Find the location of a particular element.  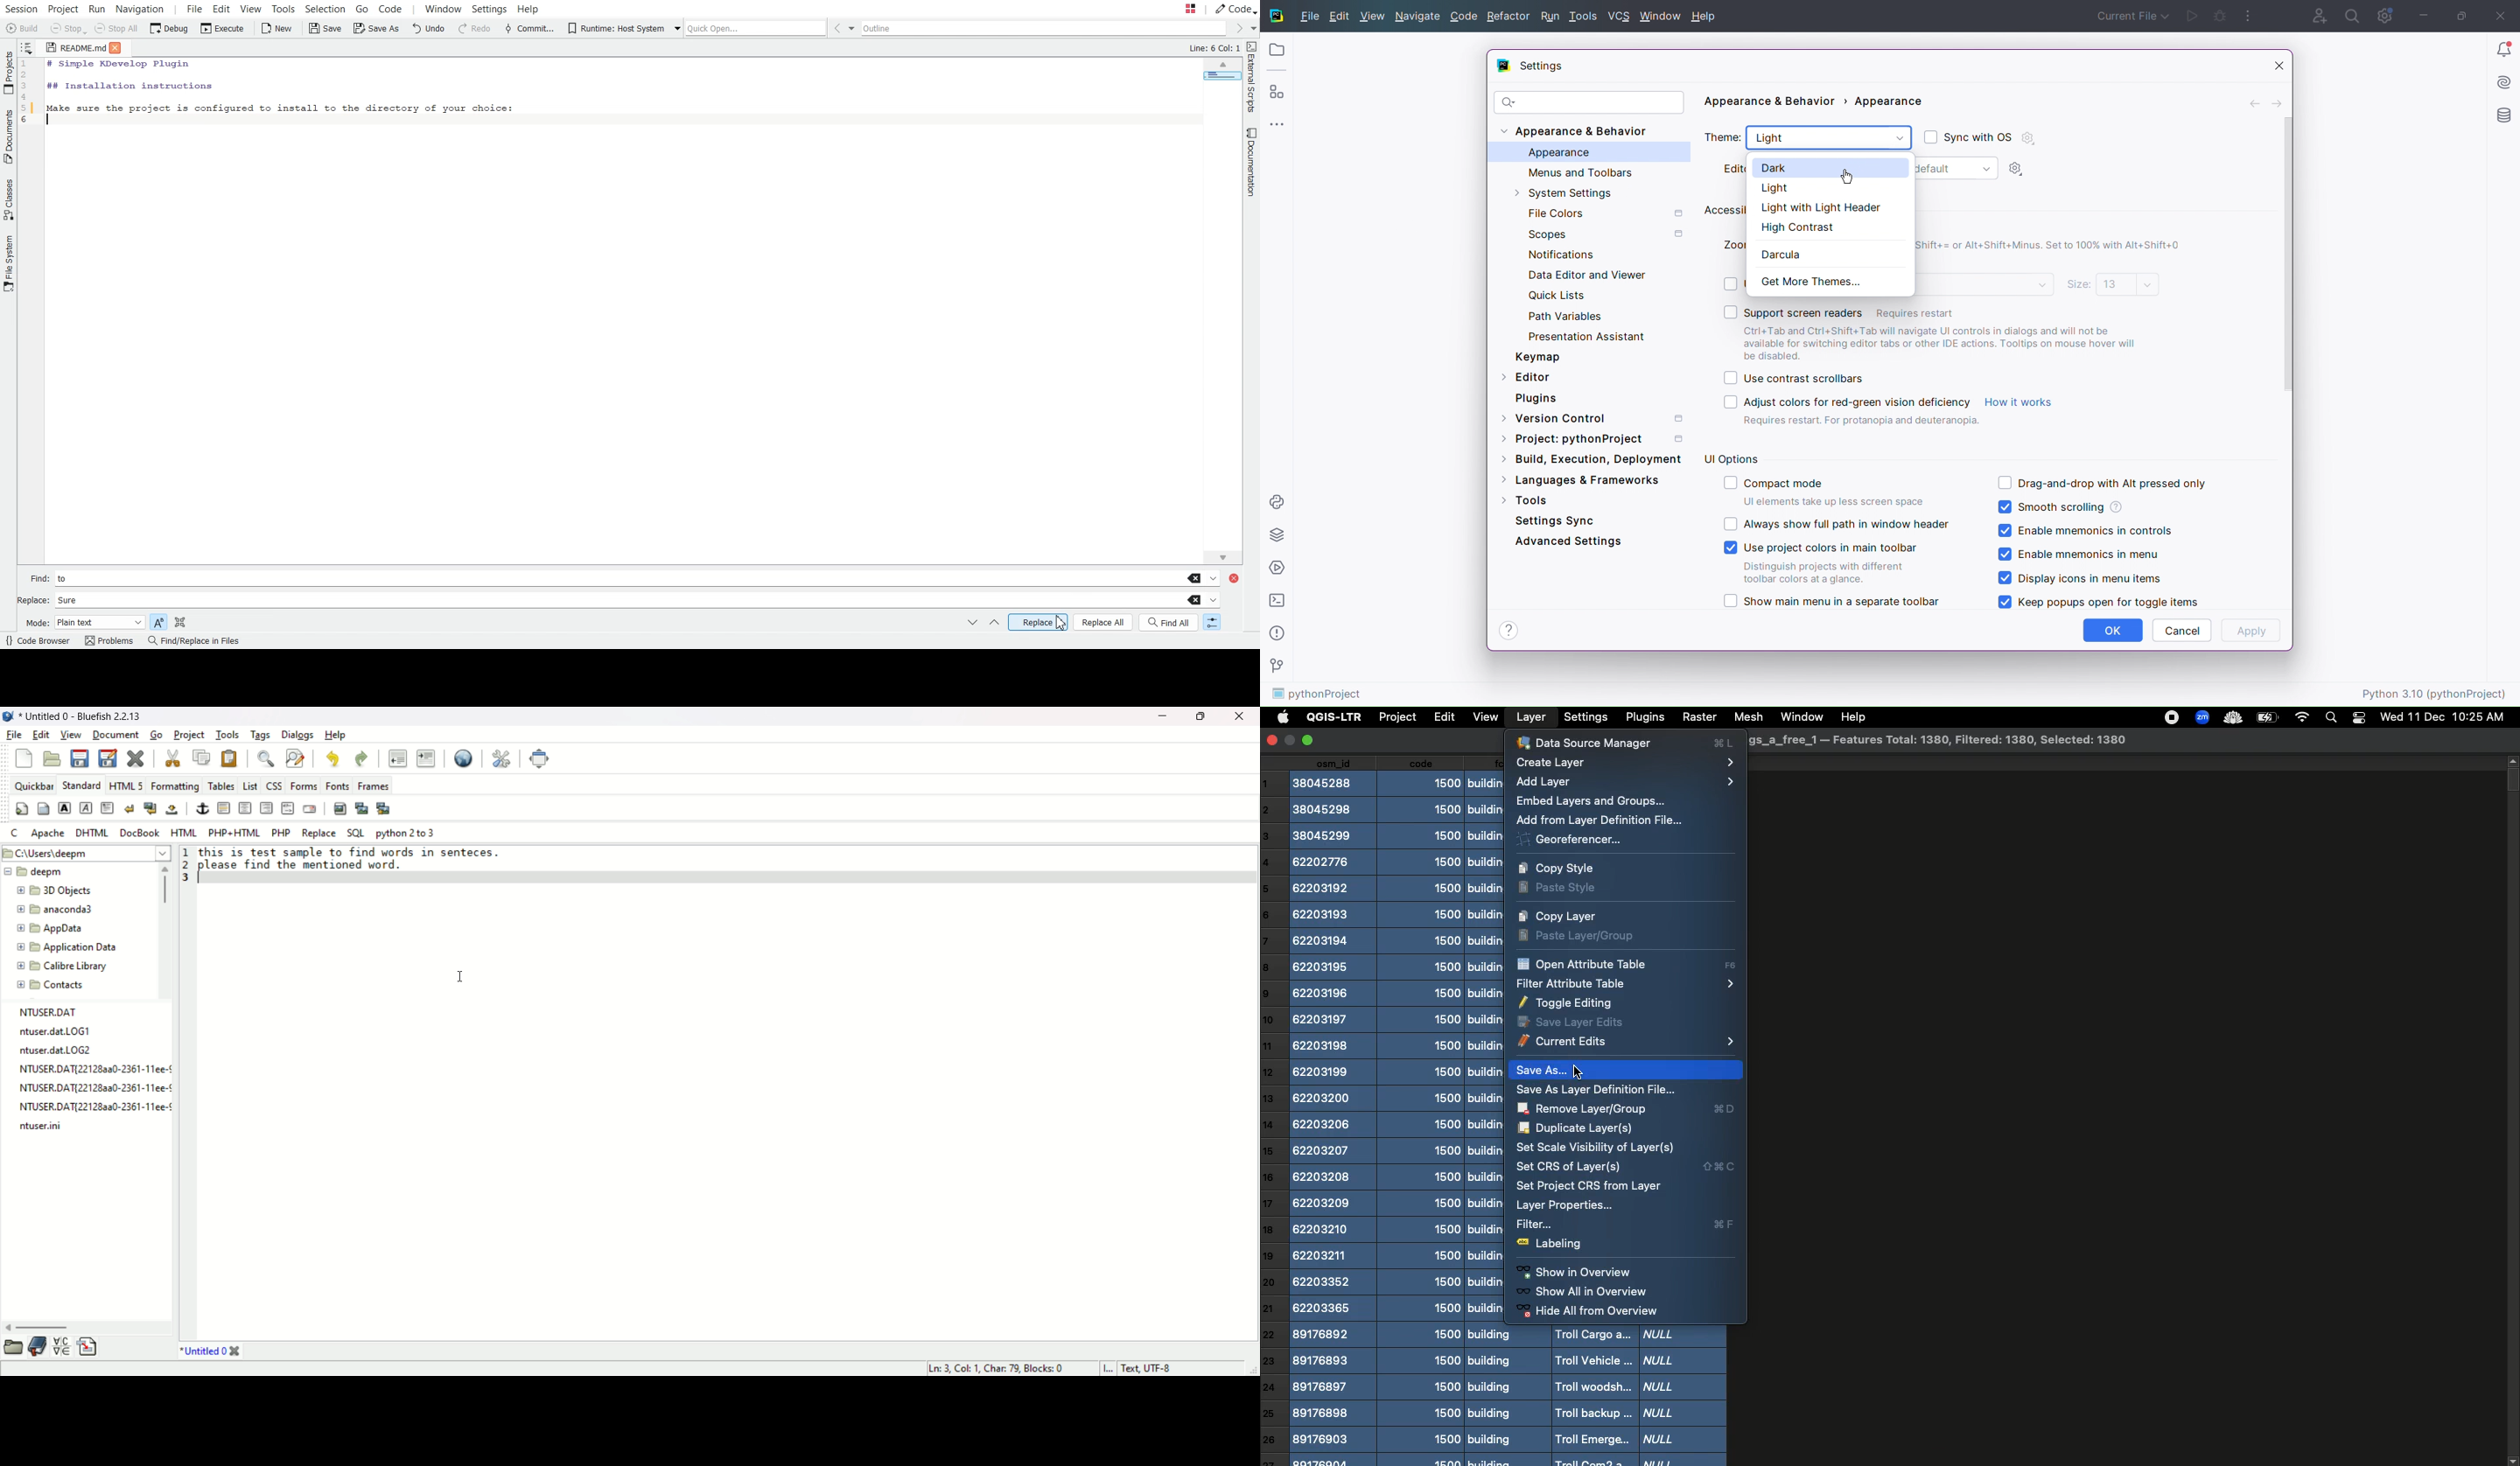

Plugins is located at coordinates (1536, 398).